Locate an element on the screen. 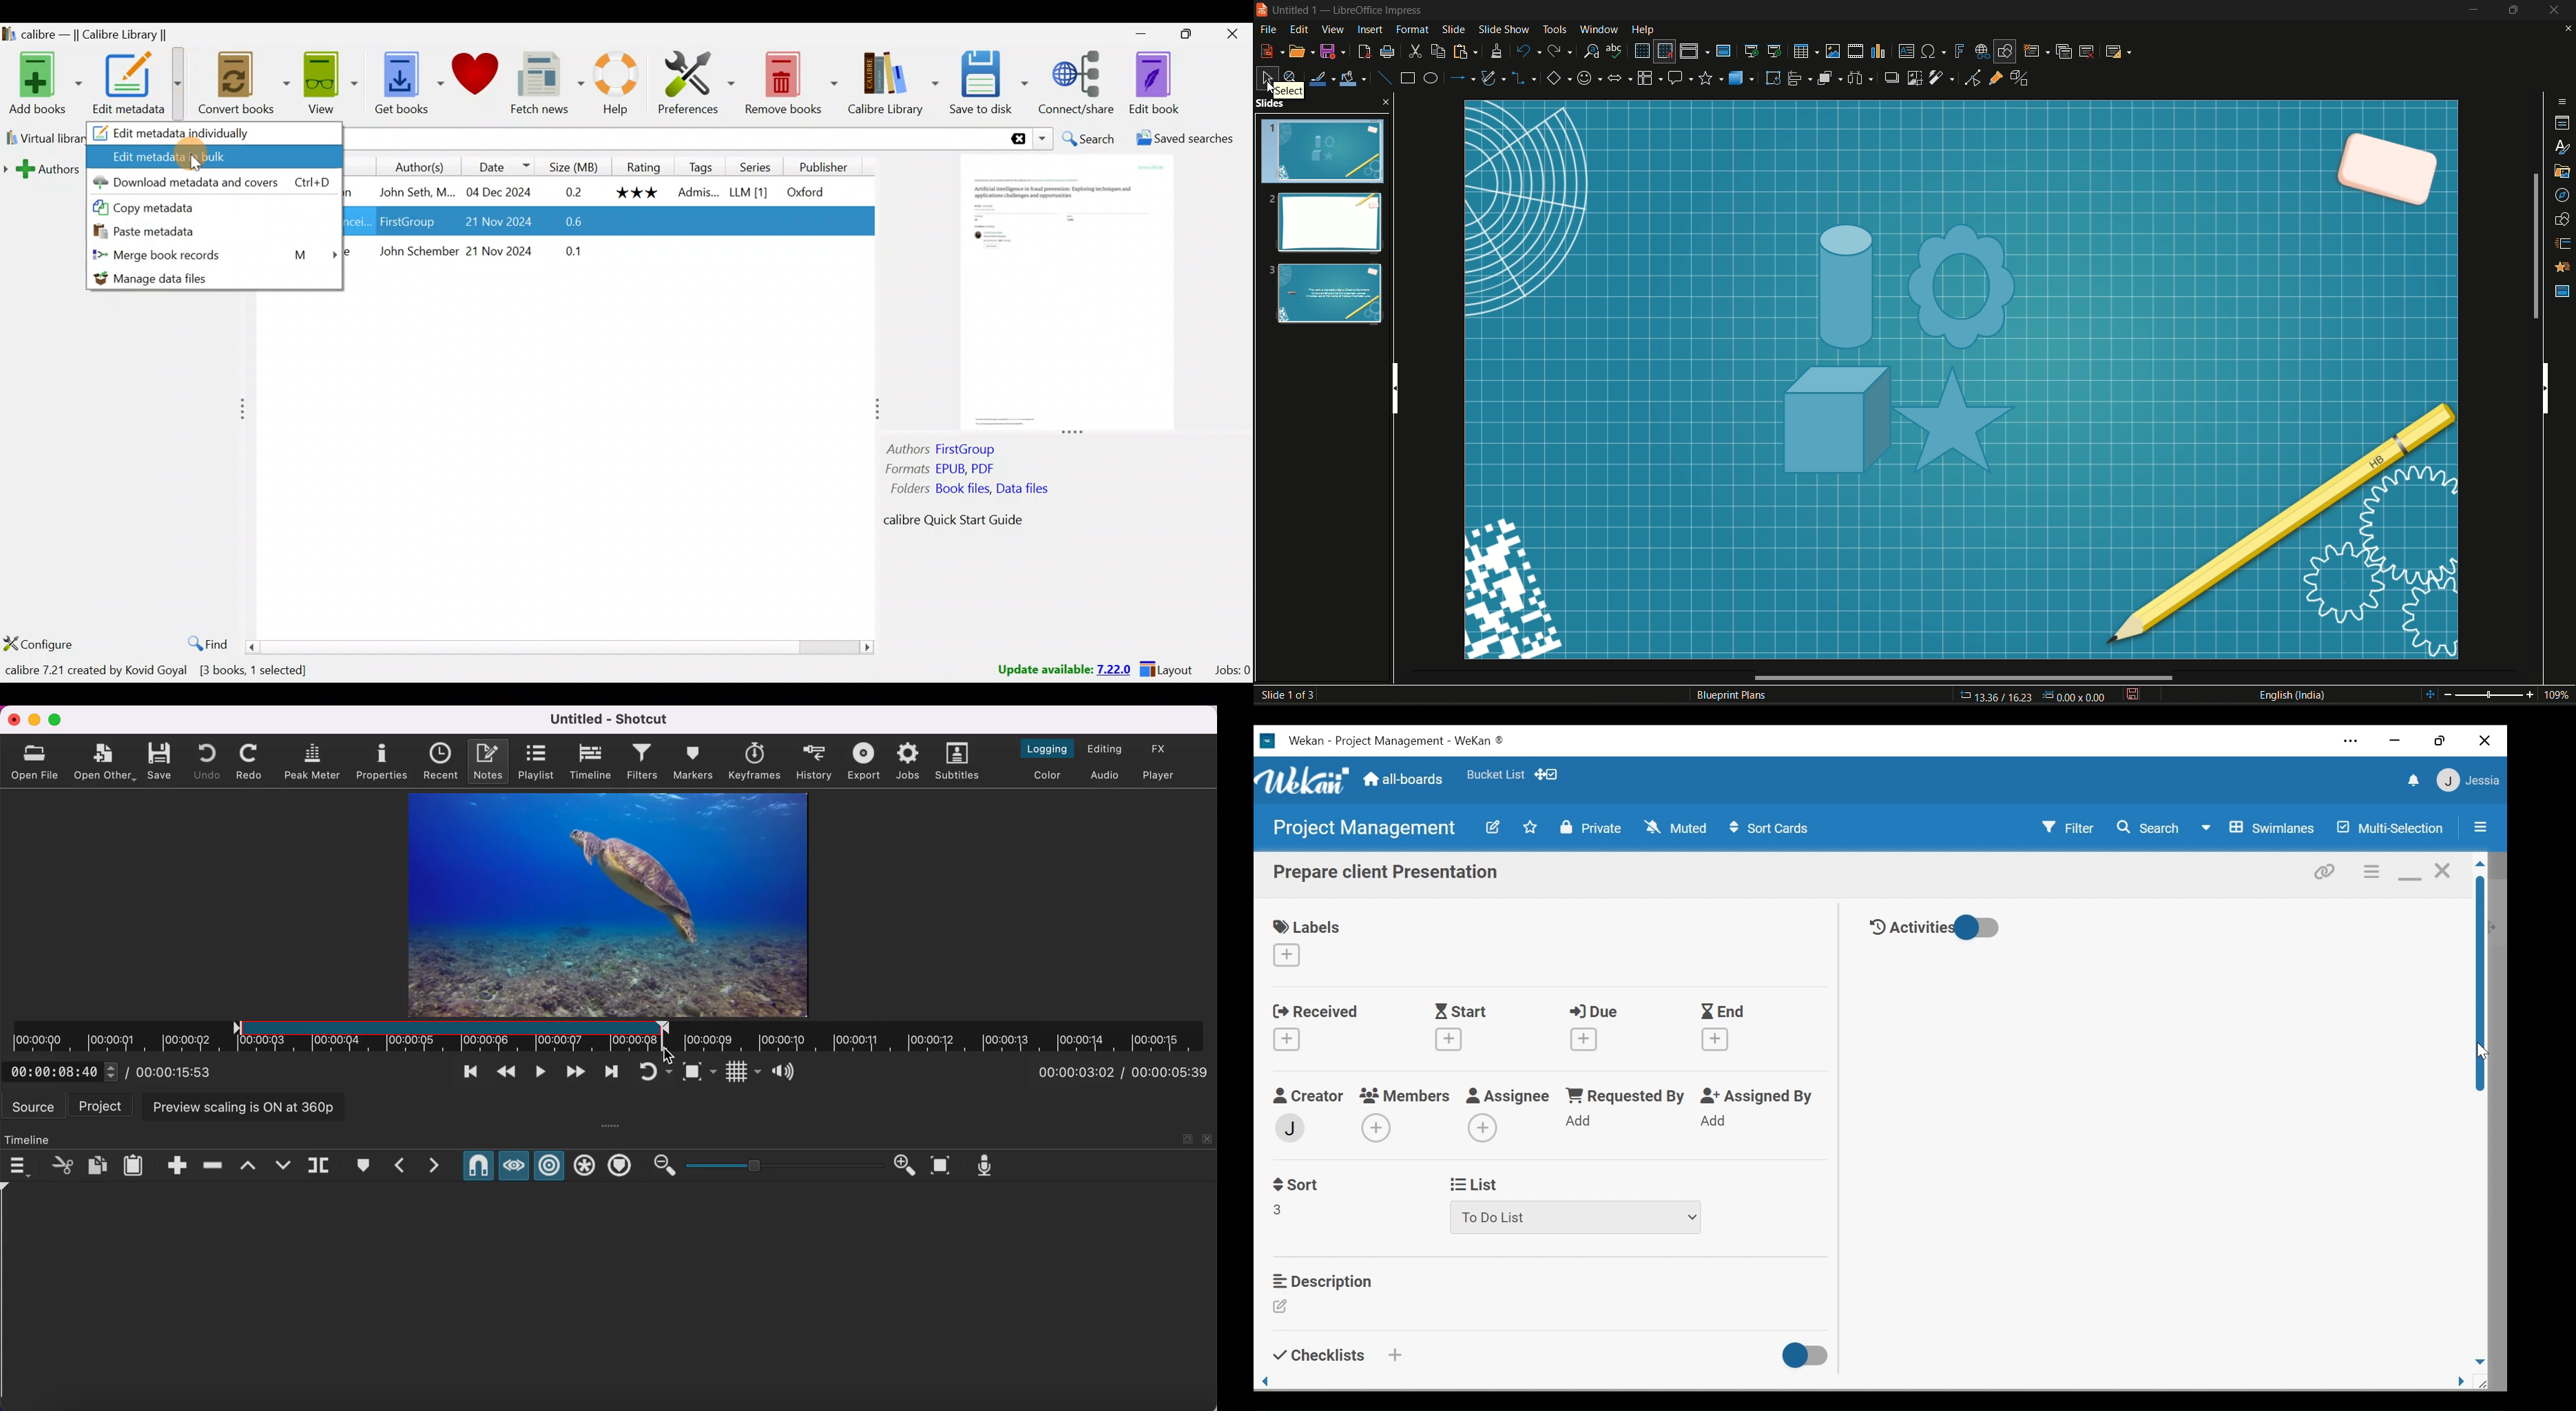  Slide number is located at coordinates (1292, 695).